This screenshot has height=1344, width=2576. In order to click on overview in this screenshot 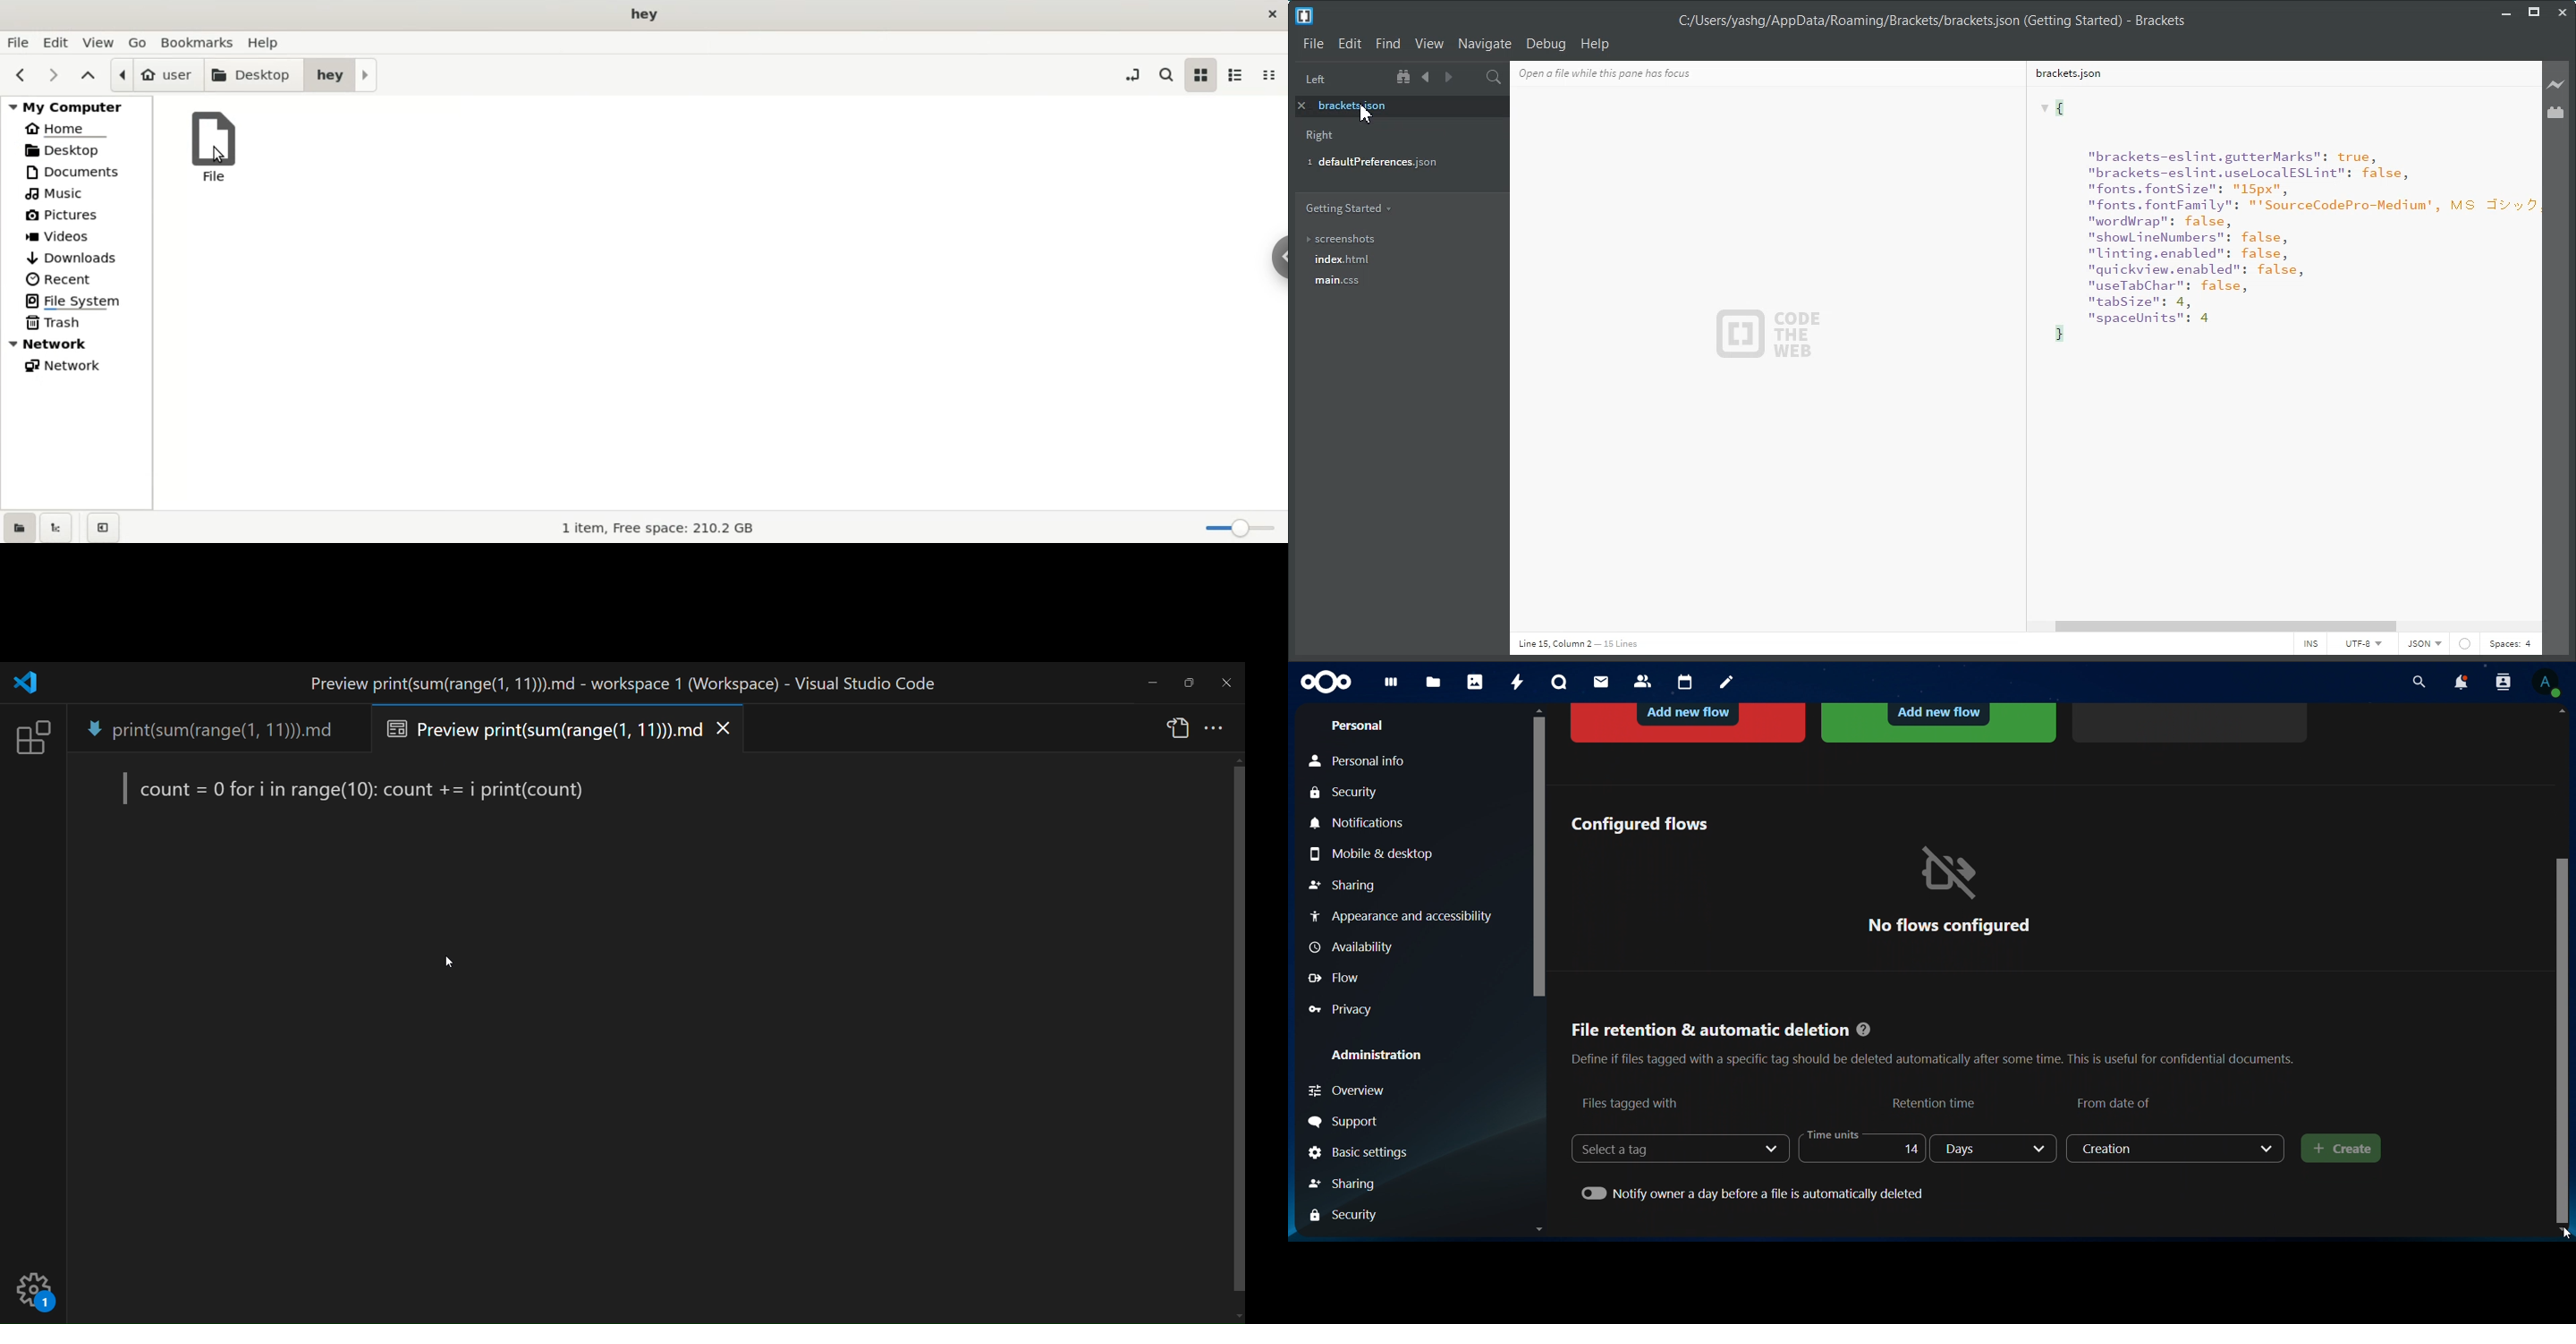, I will do `click(1373, 1091)`.